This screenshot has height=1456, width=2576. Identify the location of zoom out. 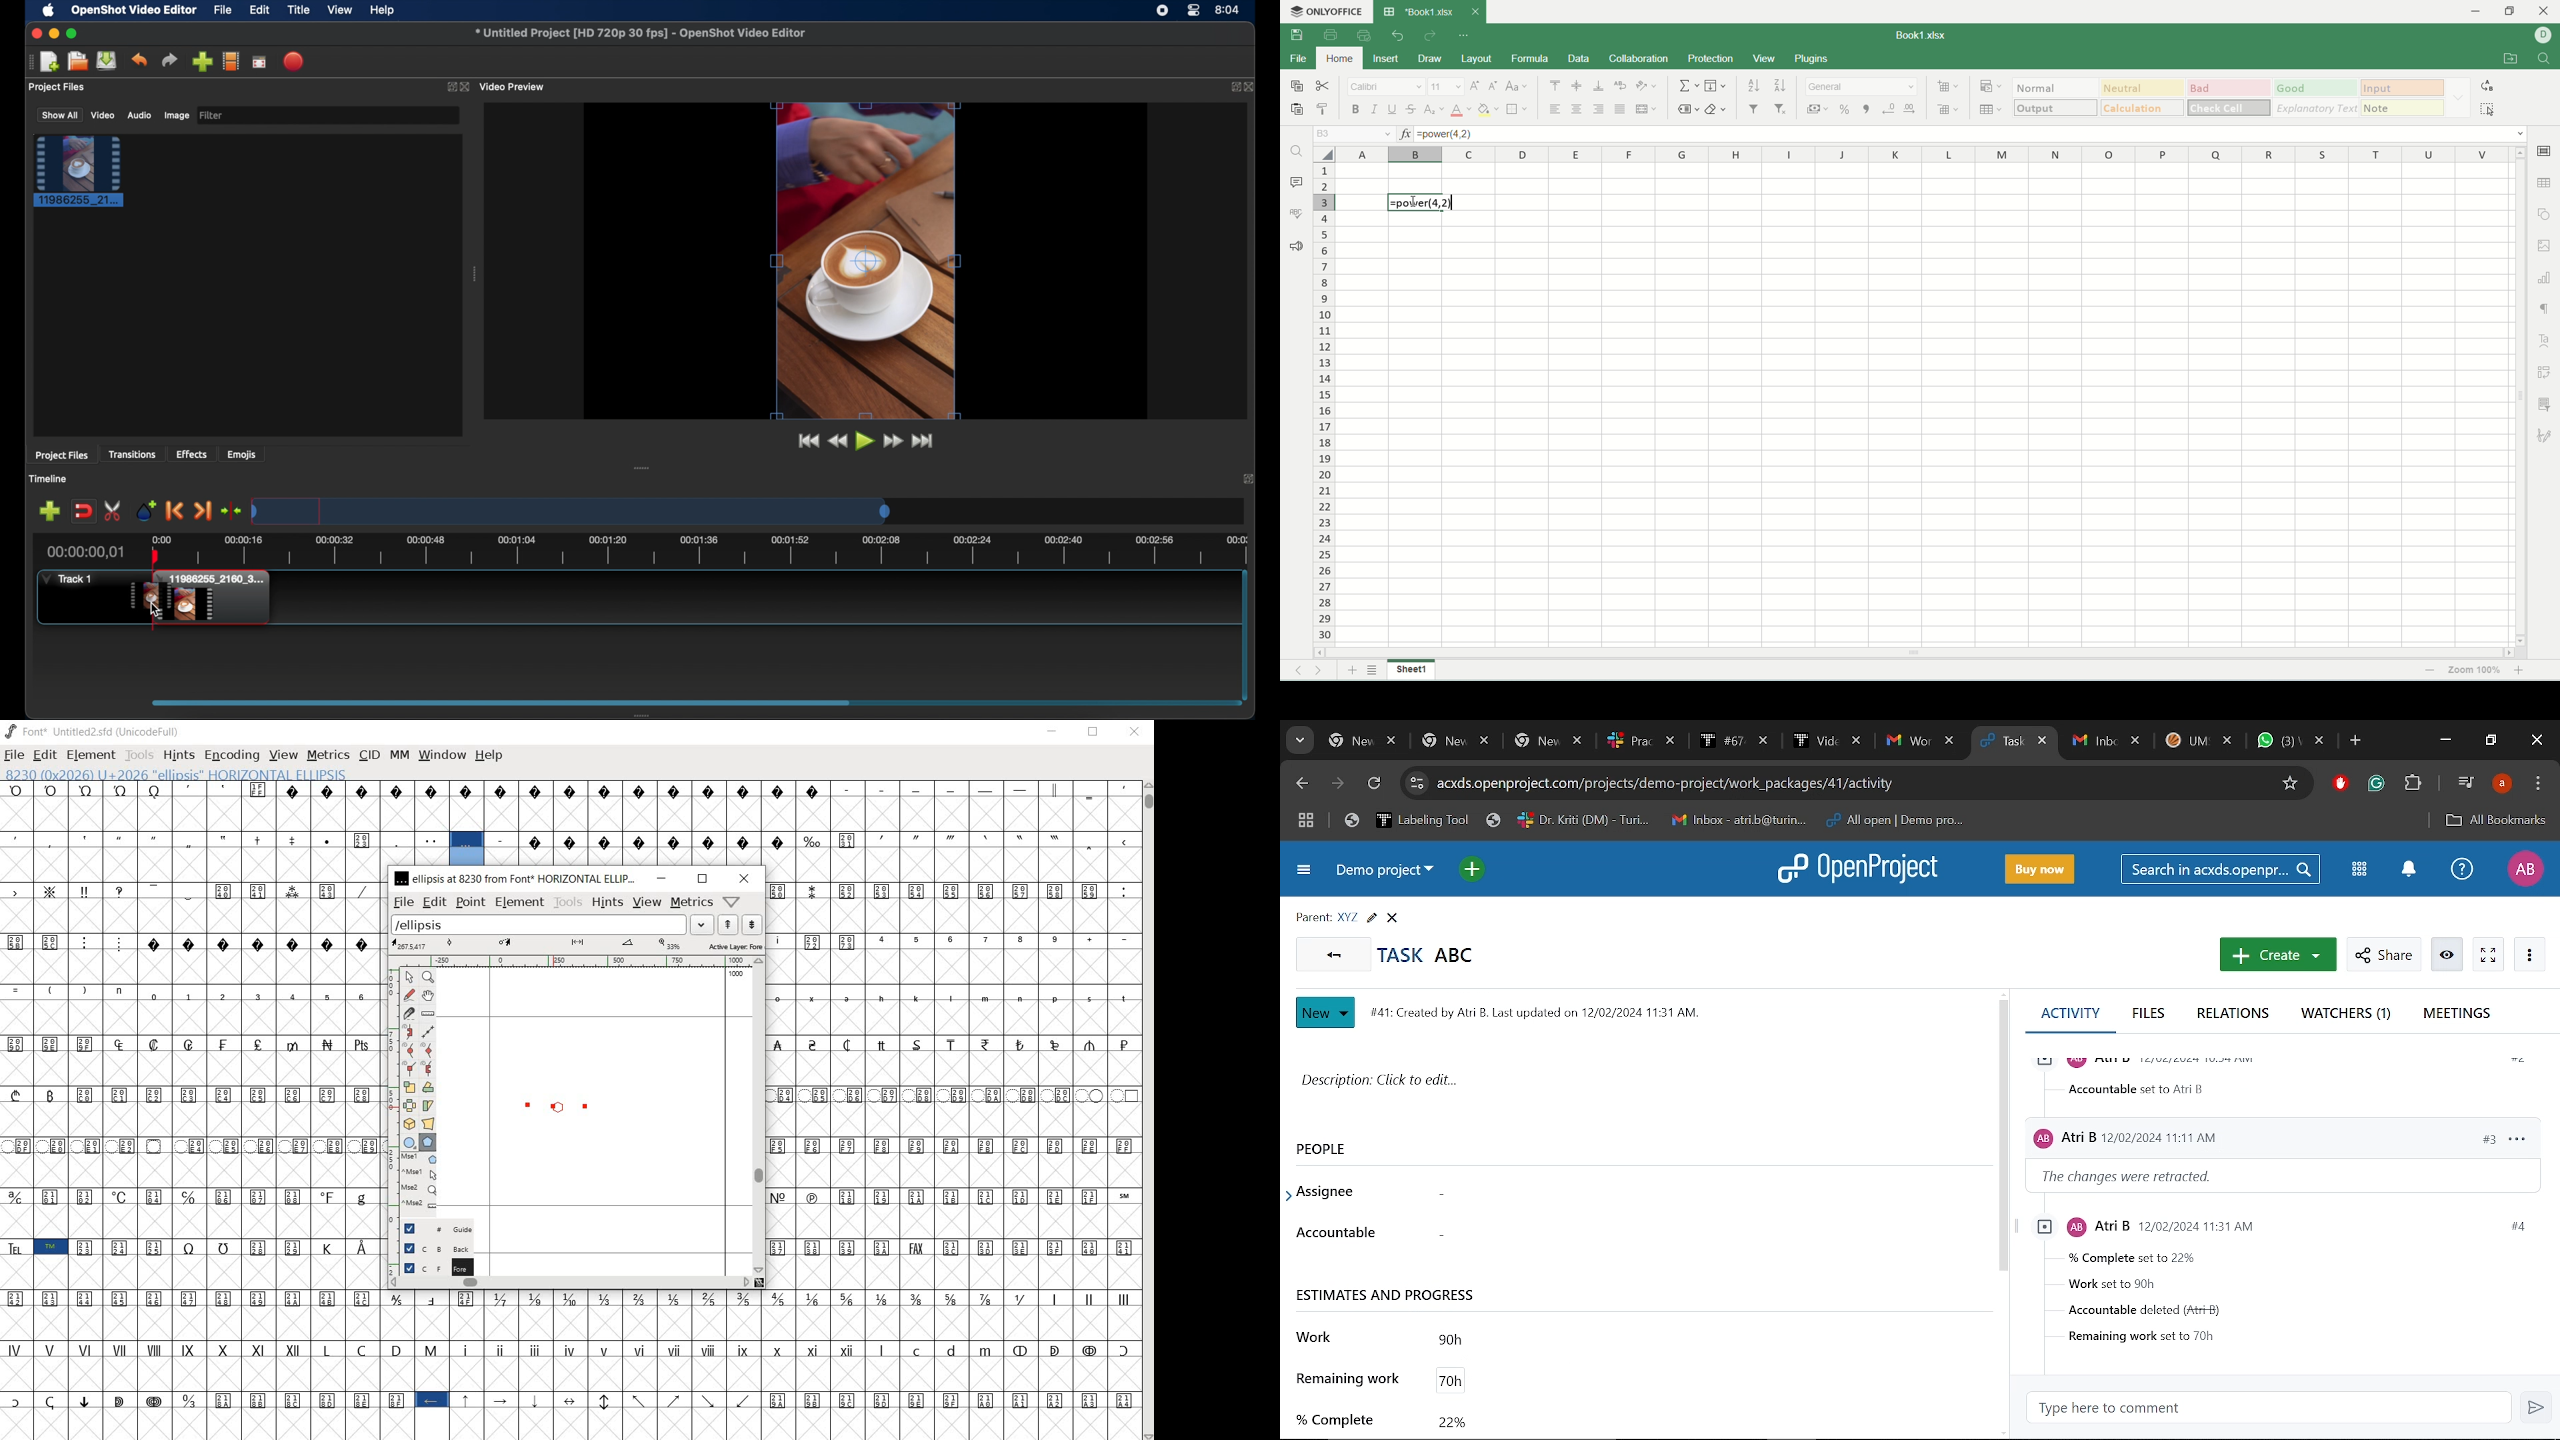
(2430, 671).